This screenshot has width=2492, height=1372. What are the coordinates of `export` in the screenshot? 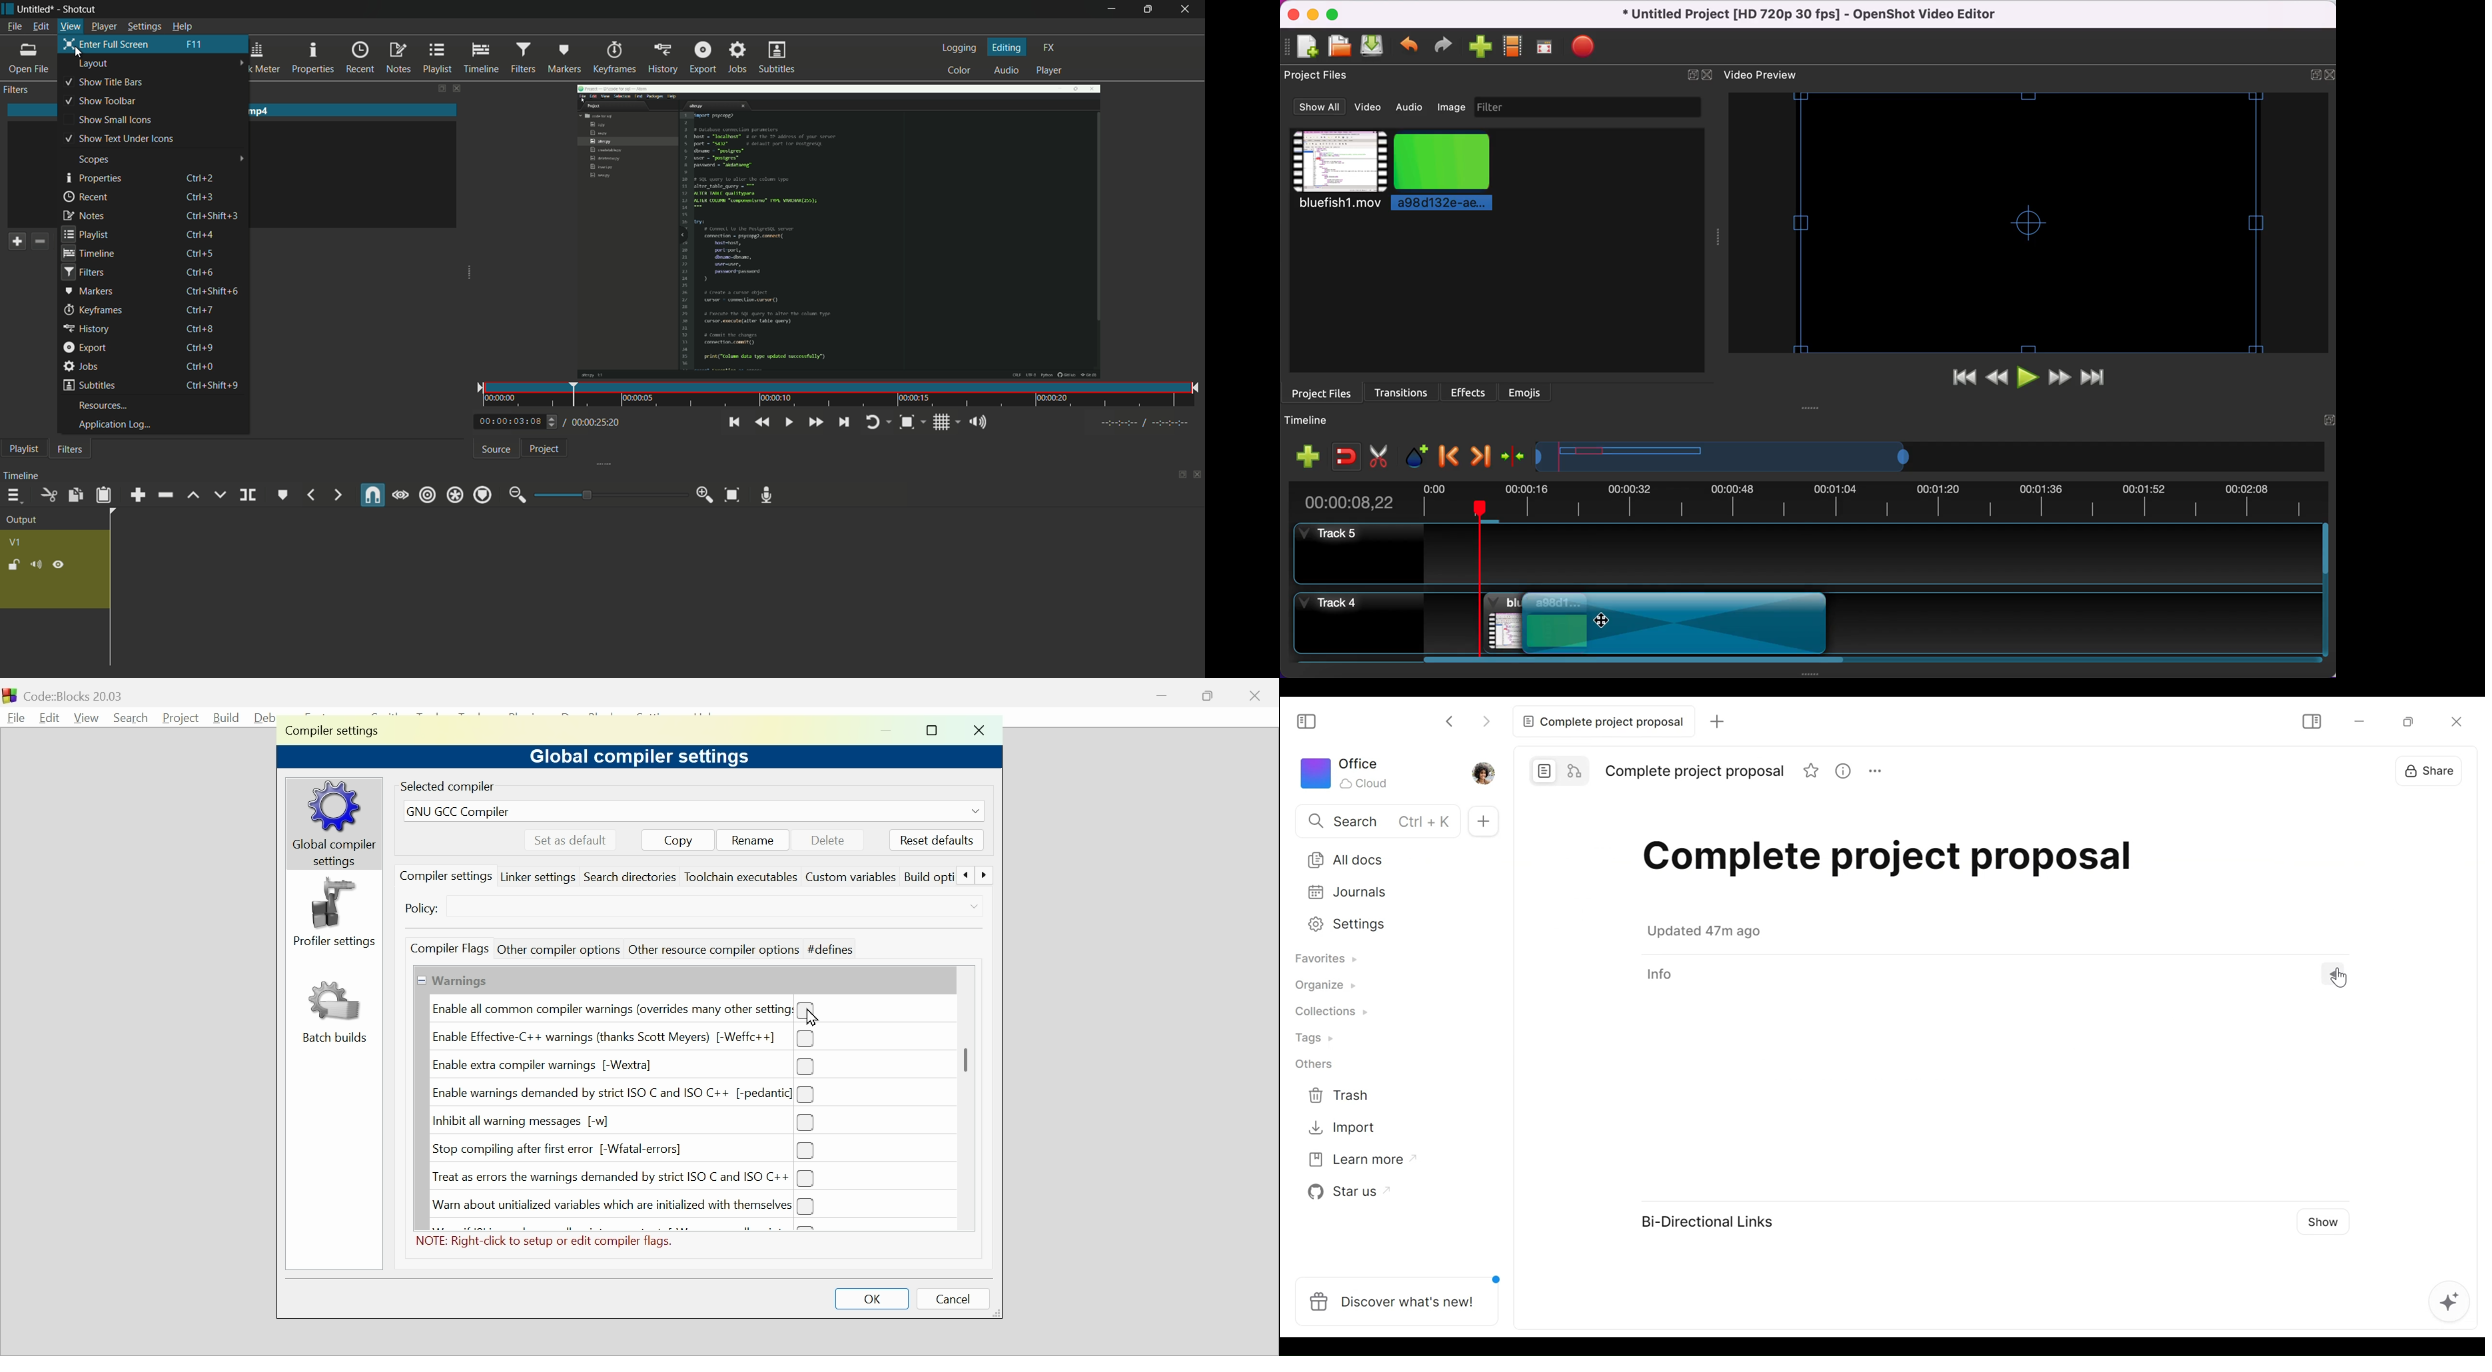 It's located at (701, 58).